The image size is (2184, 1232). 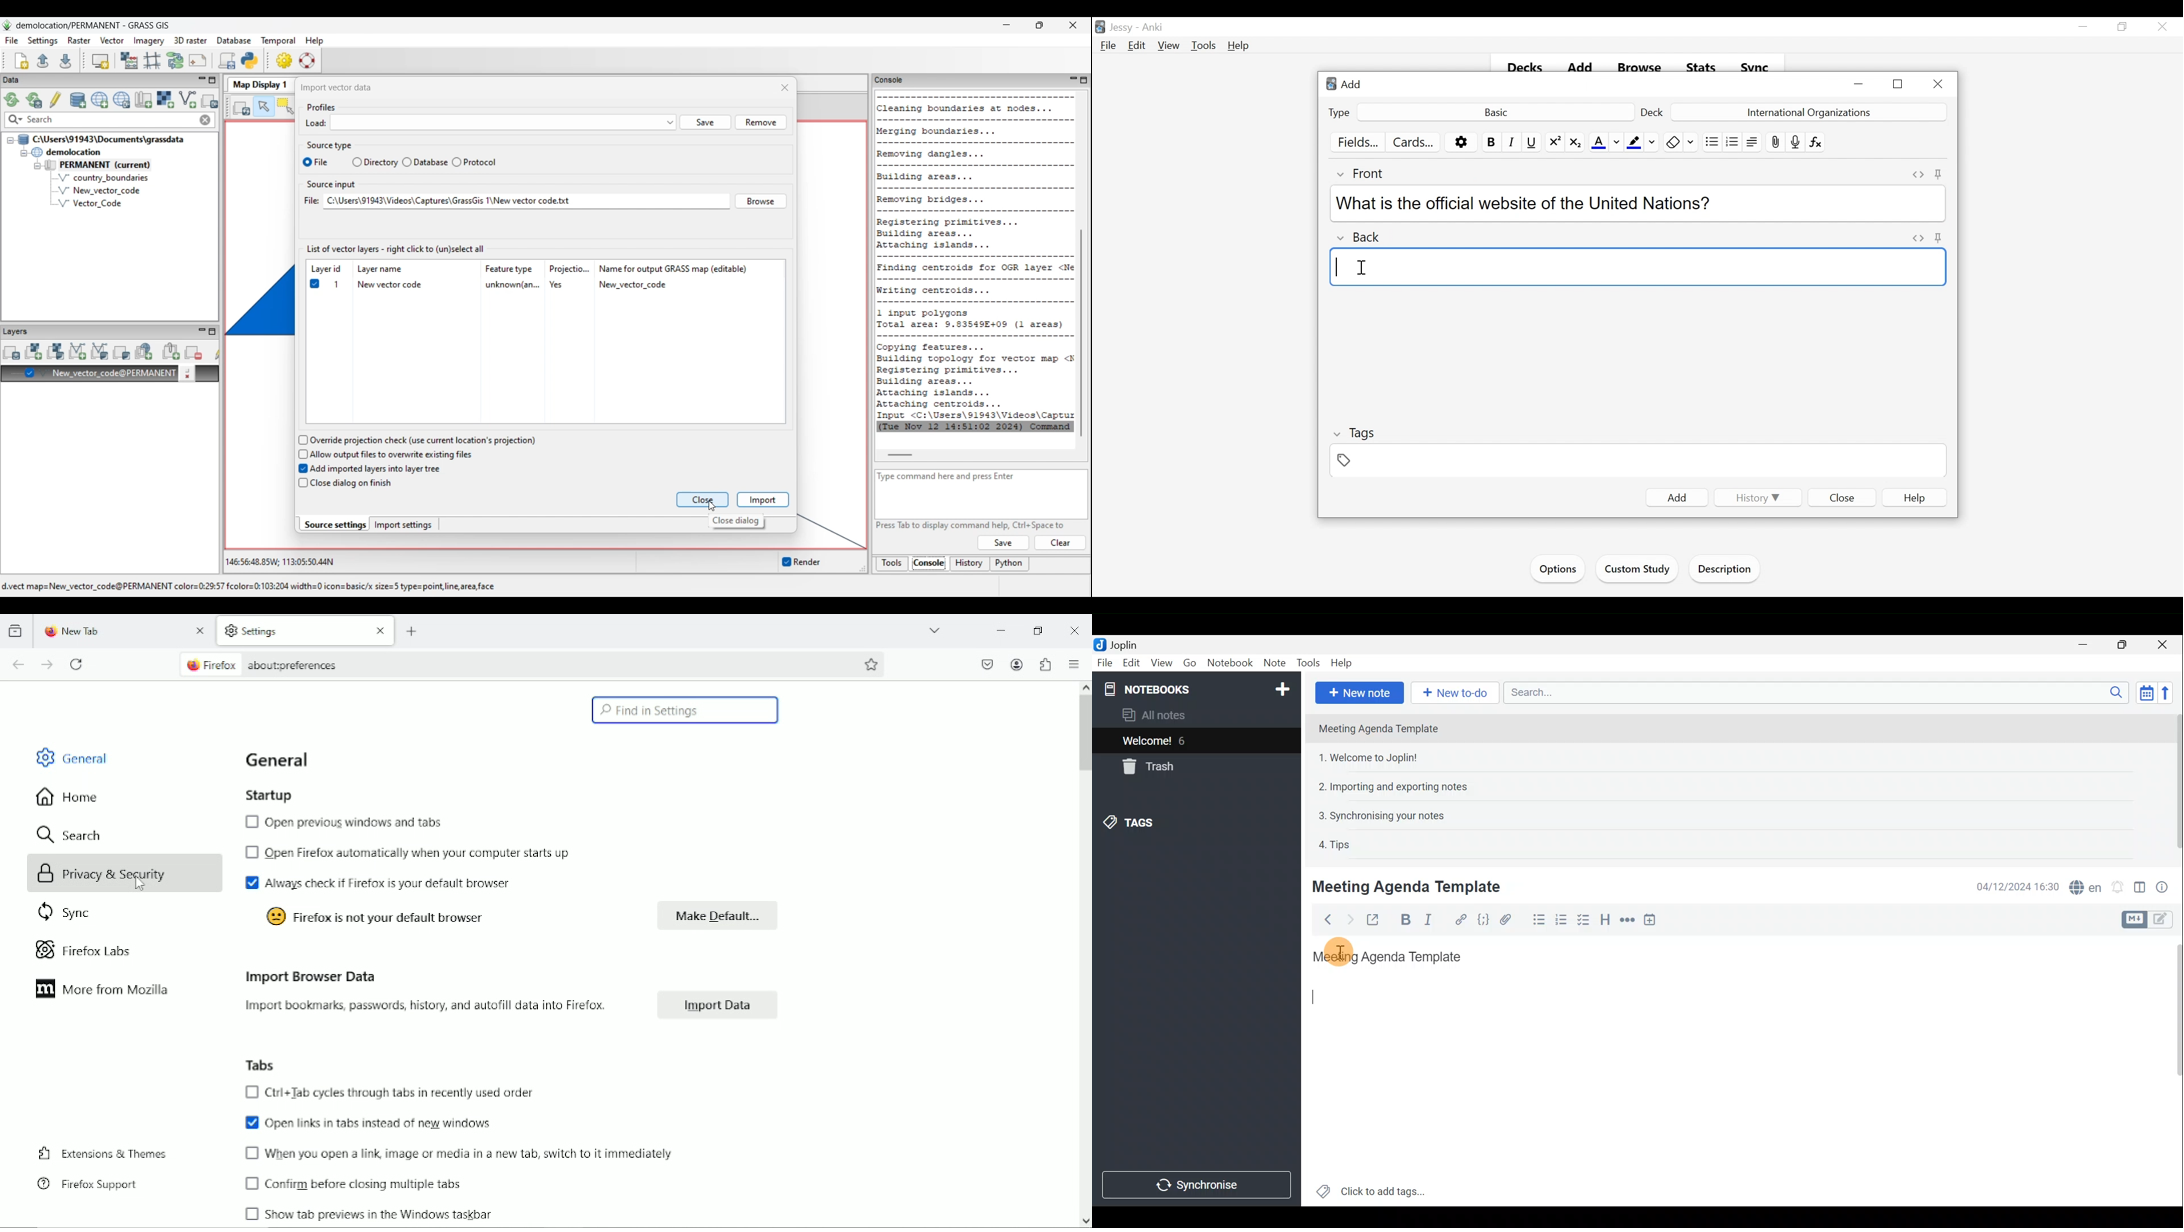 I want to click on Anki Desktop Icon, so click(x=1330, y=84).